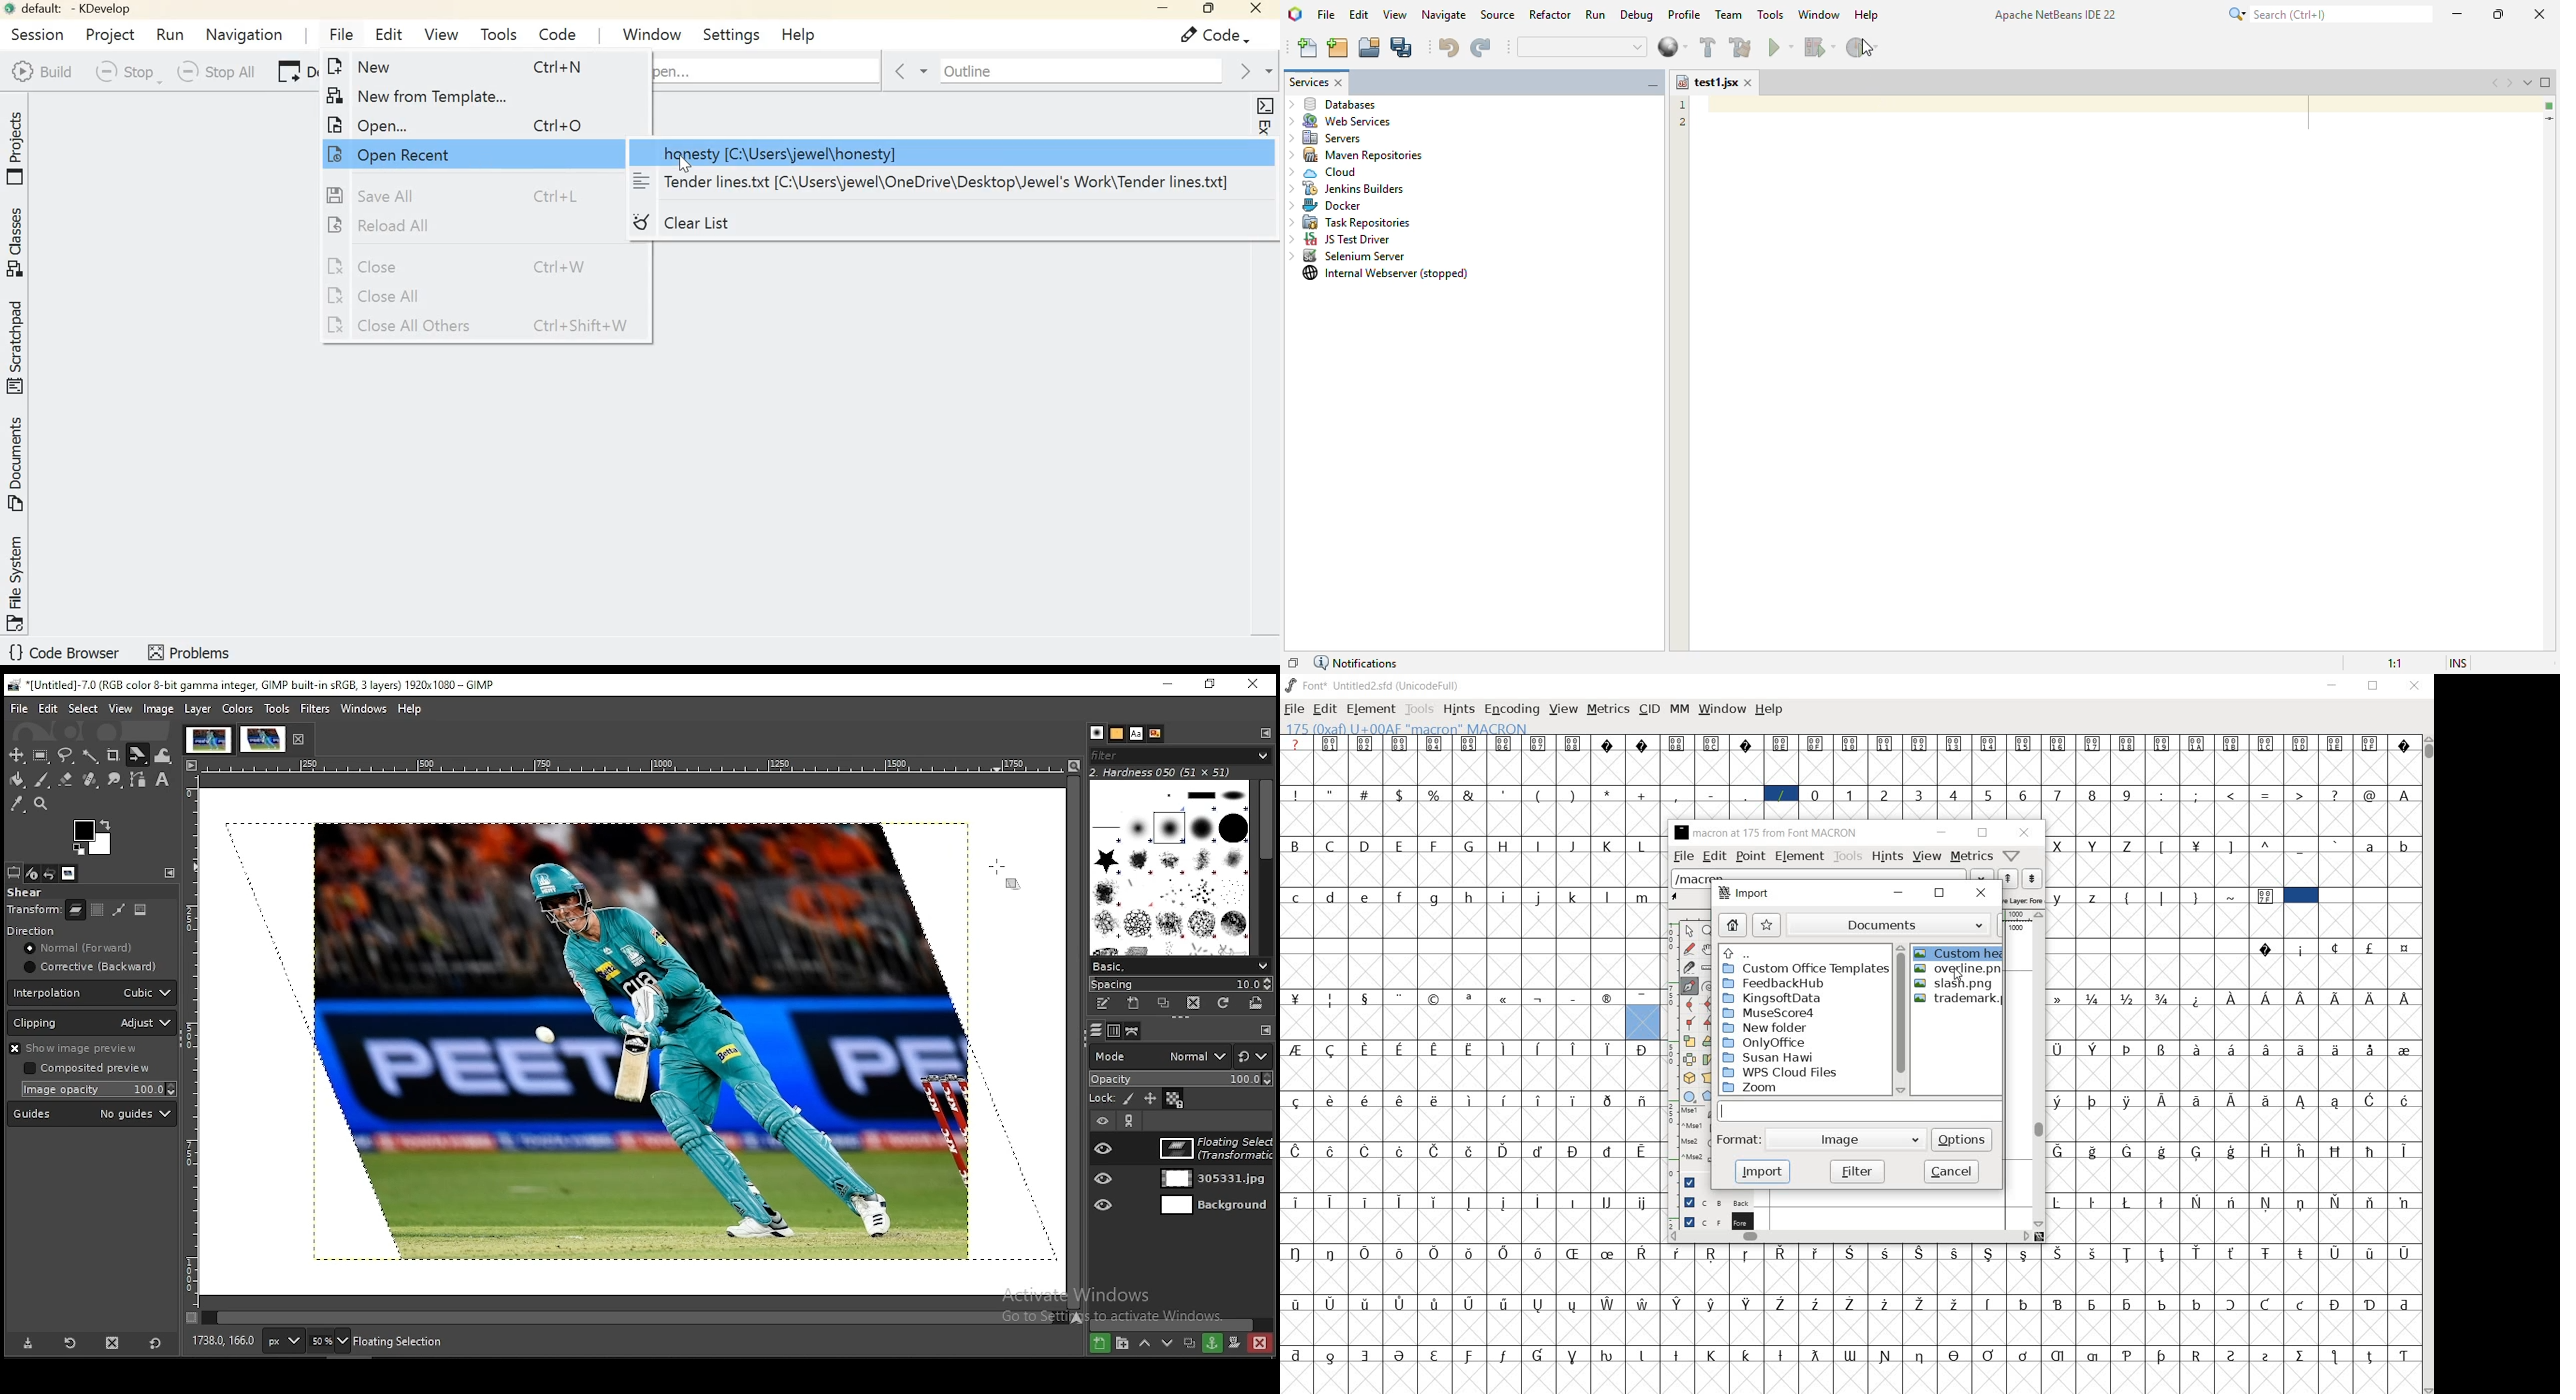 This screenshot has height=1400, width=2576. Describe the element at coordinates (2370, 1099) in the screenshot. I see `Symbol` at that location.